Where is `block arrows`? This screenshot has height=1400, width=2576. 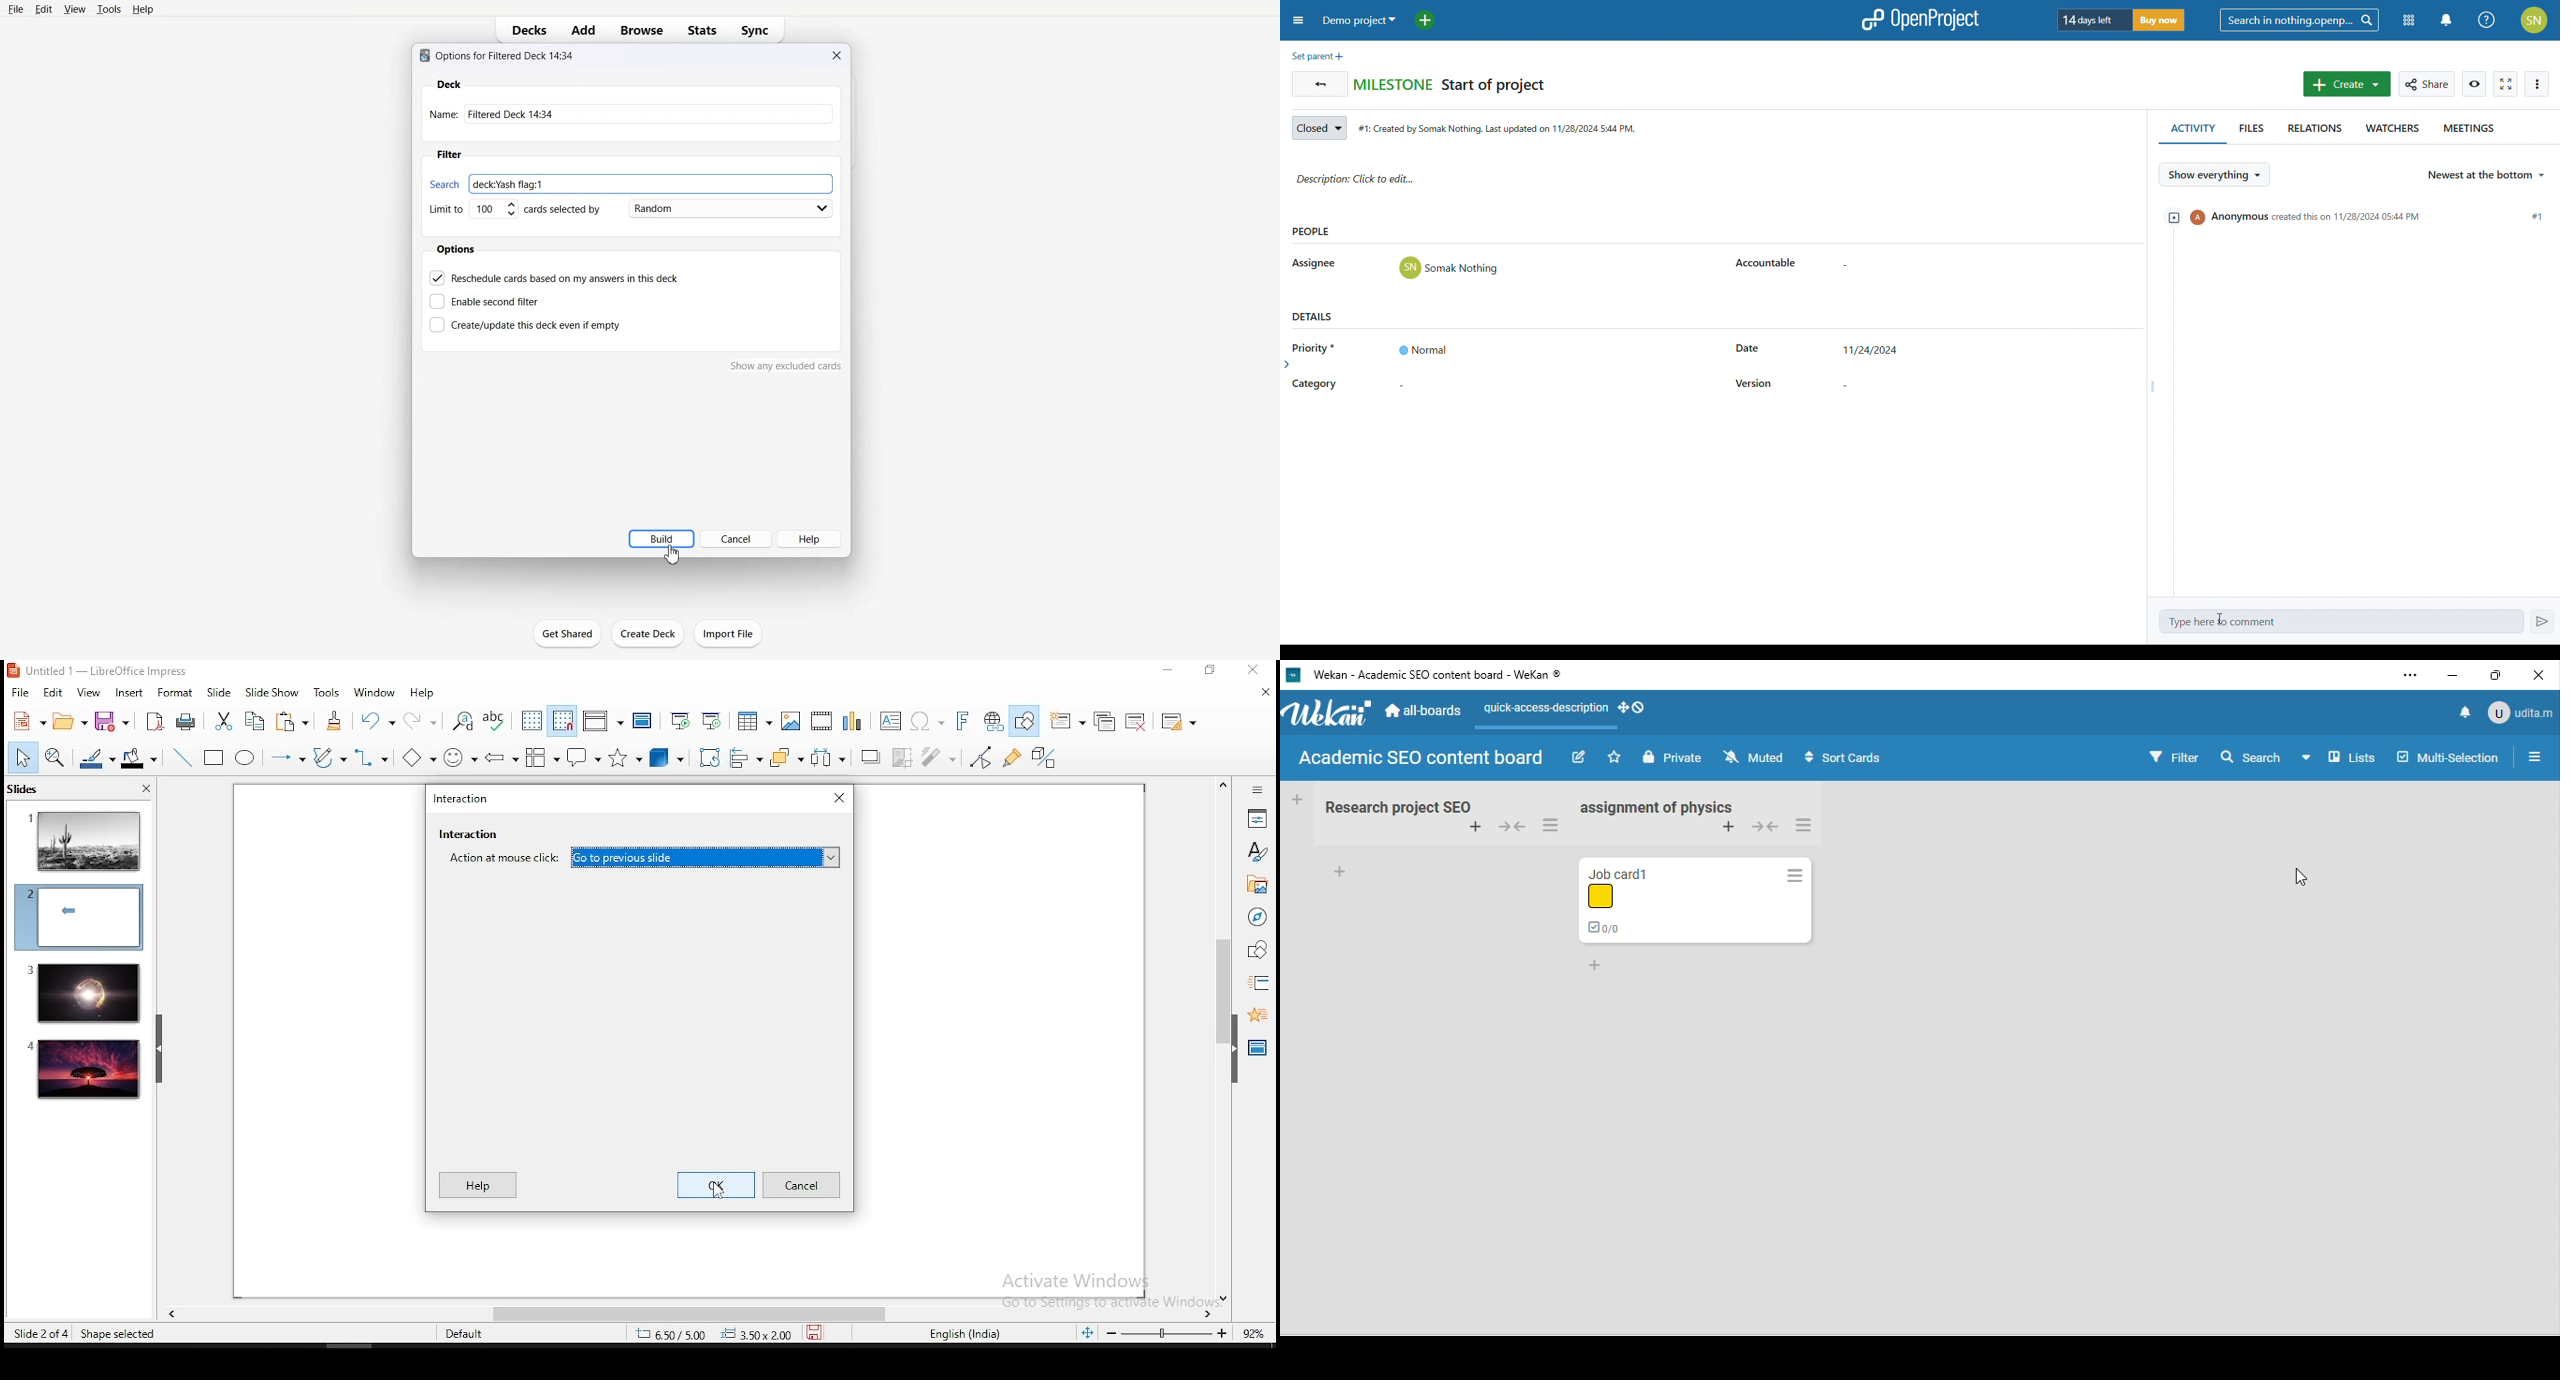
block arrows is located at coordinates (502, 758).